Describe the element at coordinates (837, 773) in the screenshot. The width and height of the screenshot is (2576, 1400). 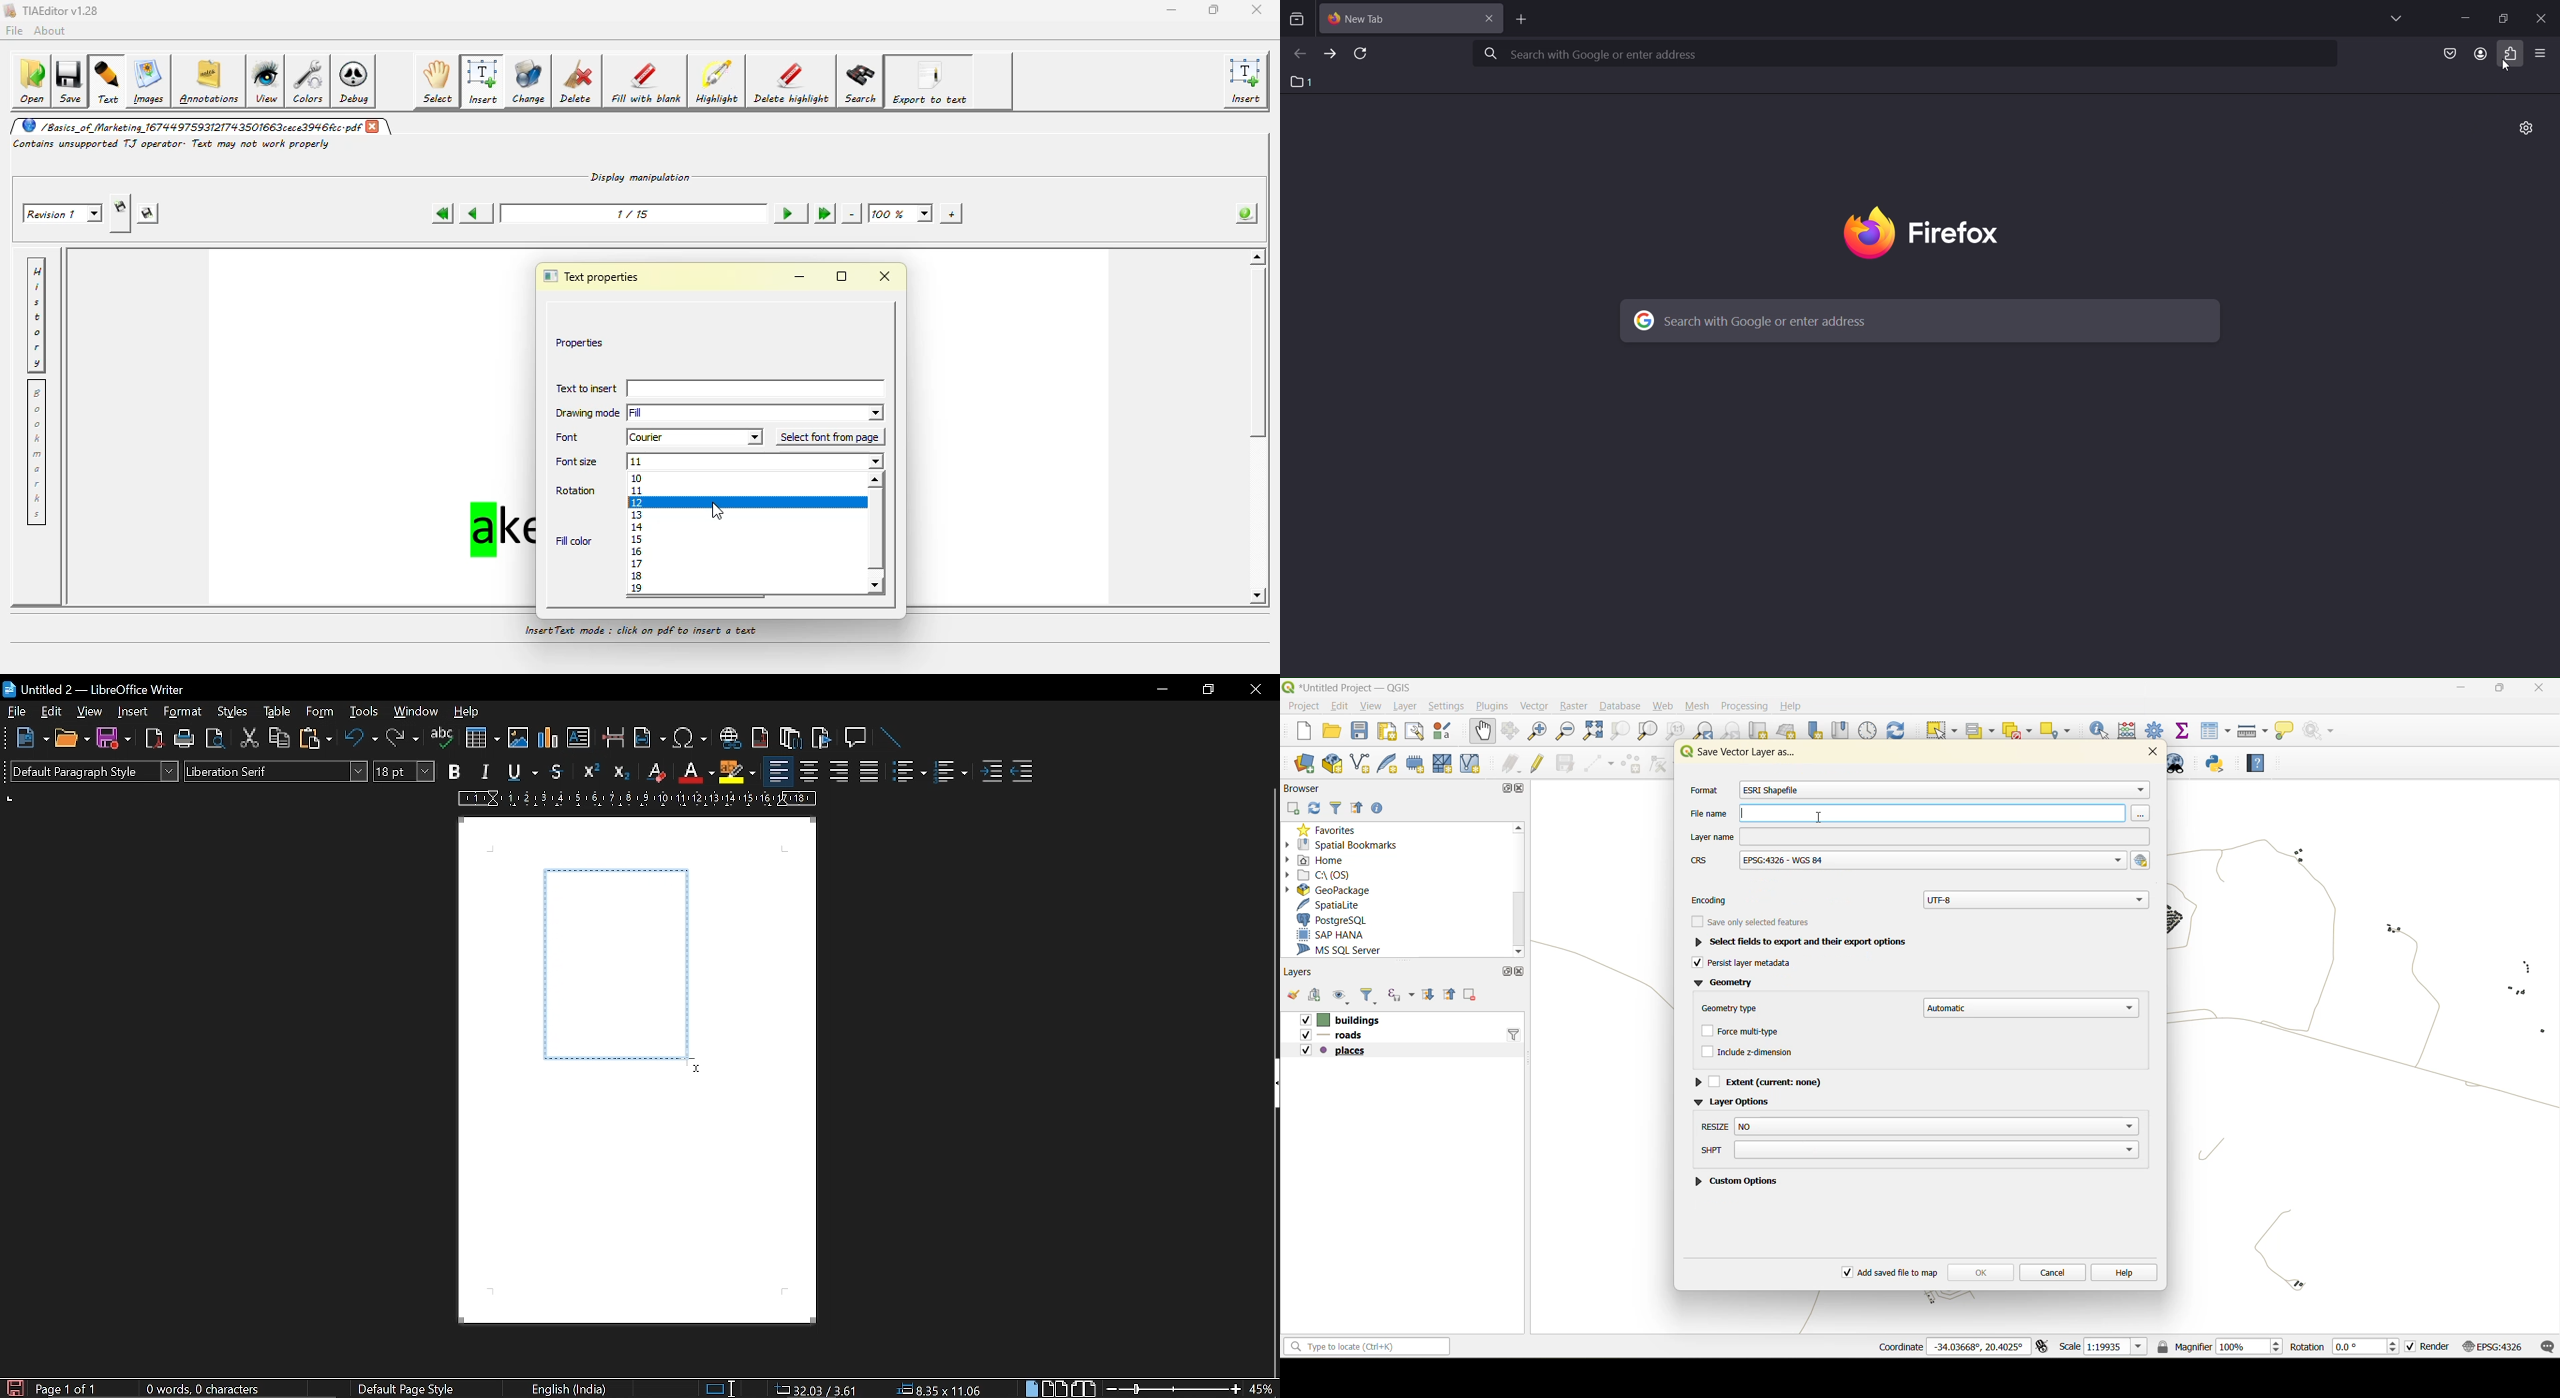
I see `align right` at that location.